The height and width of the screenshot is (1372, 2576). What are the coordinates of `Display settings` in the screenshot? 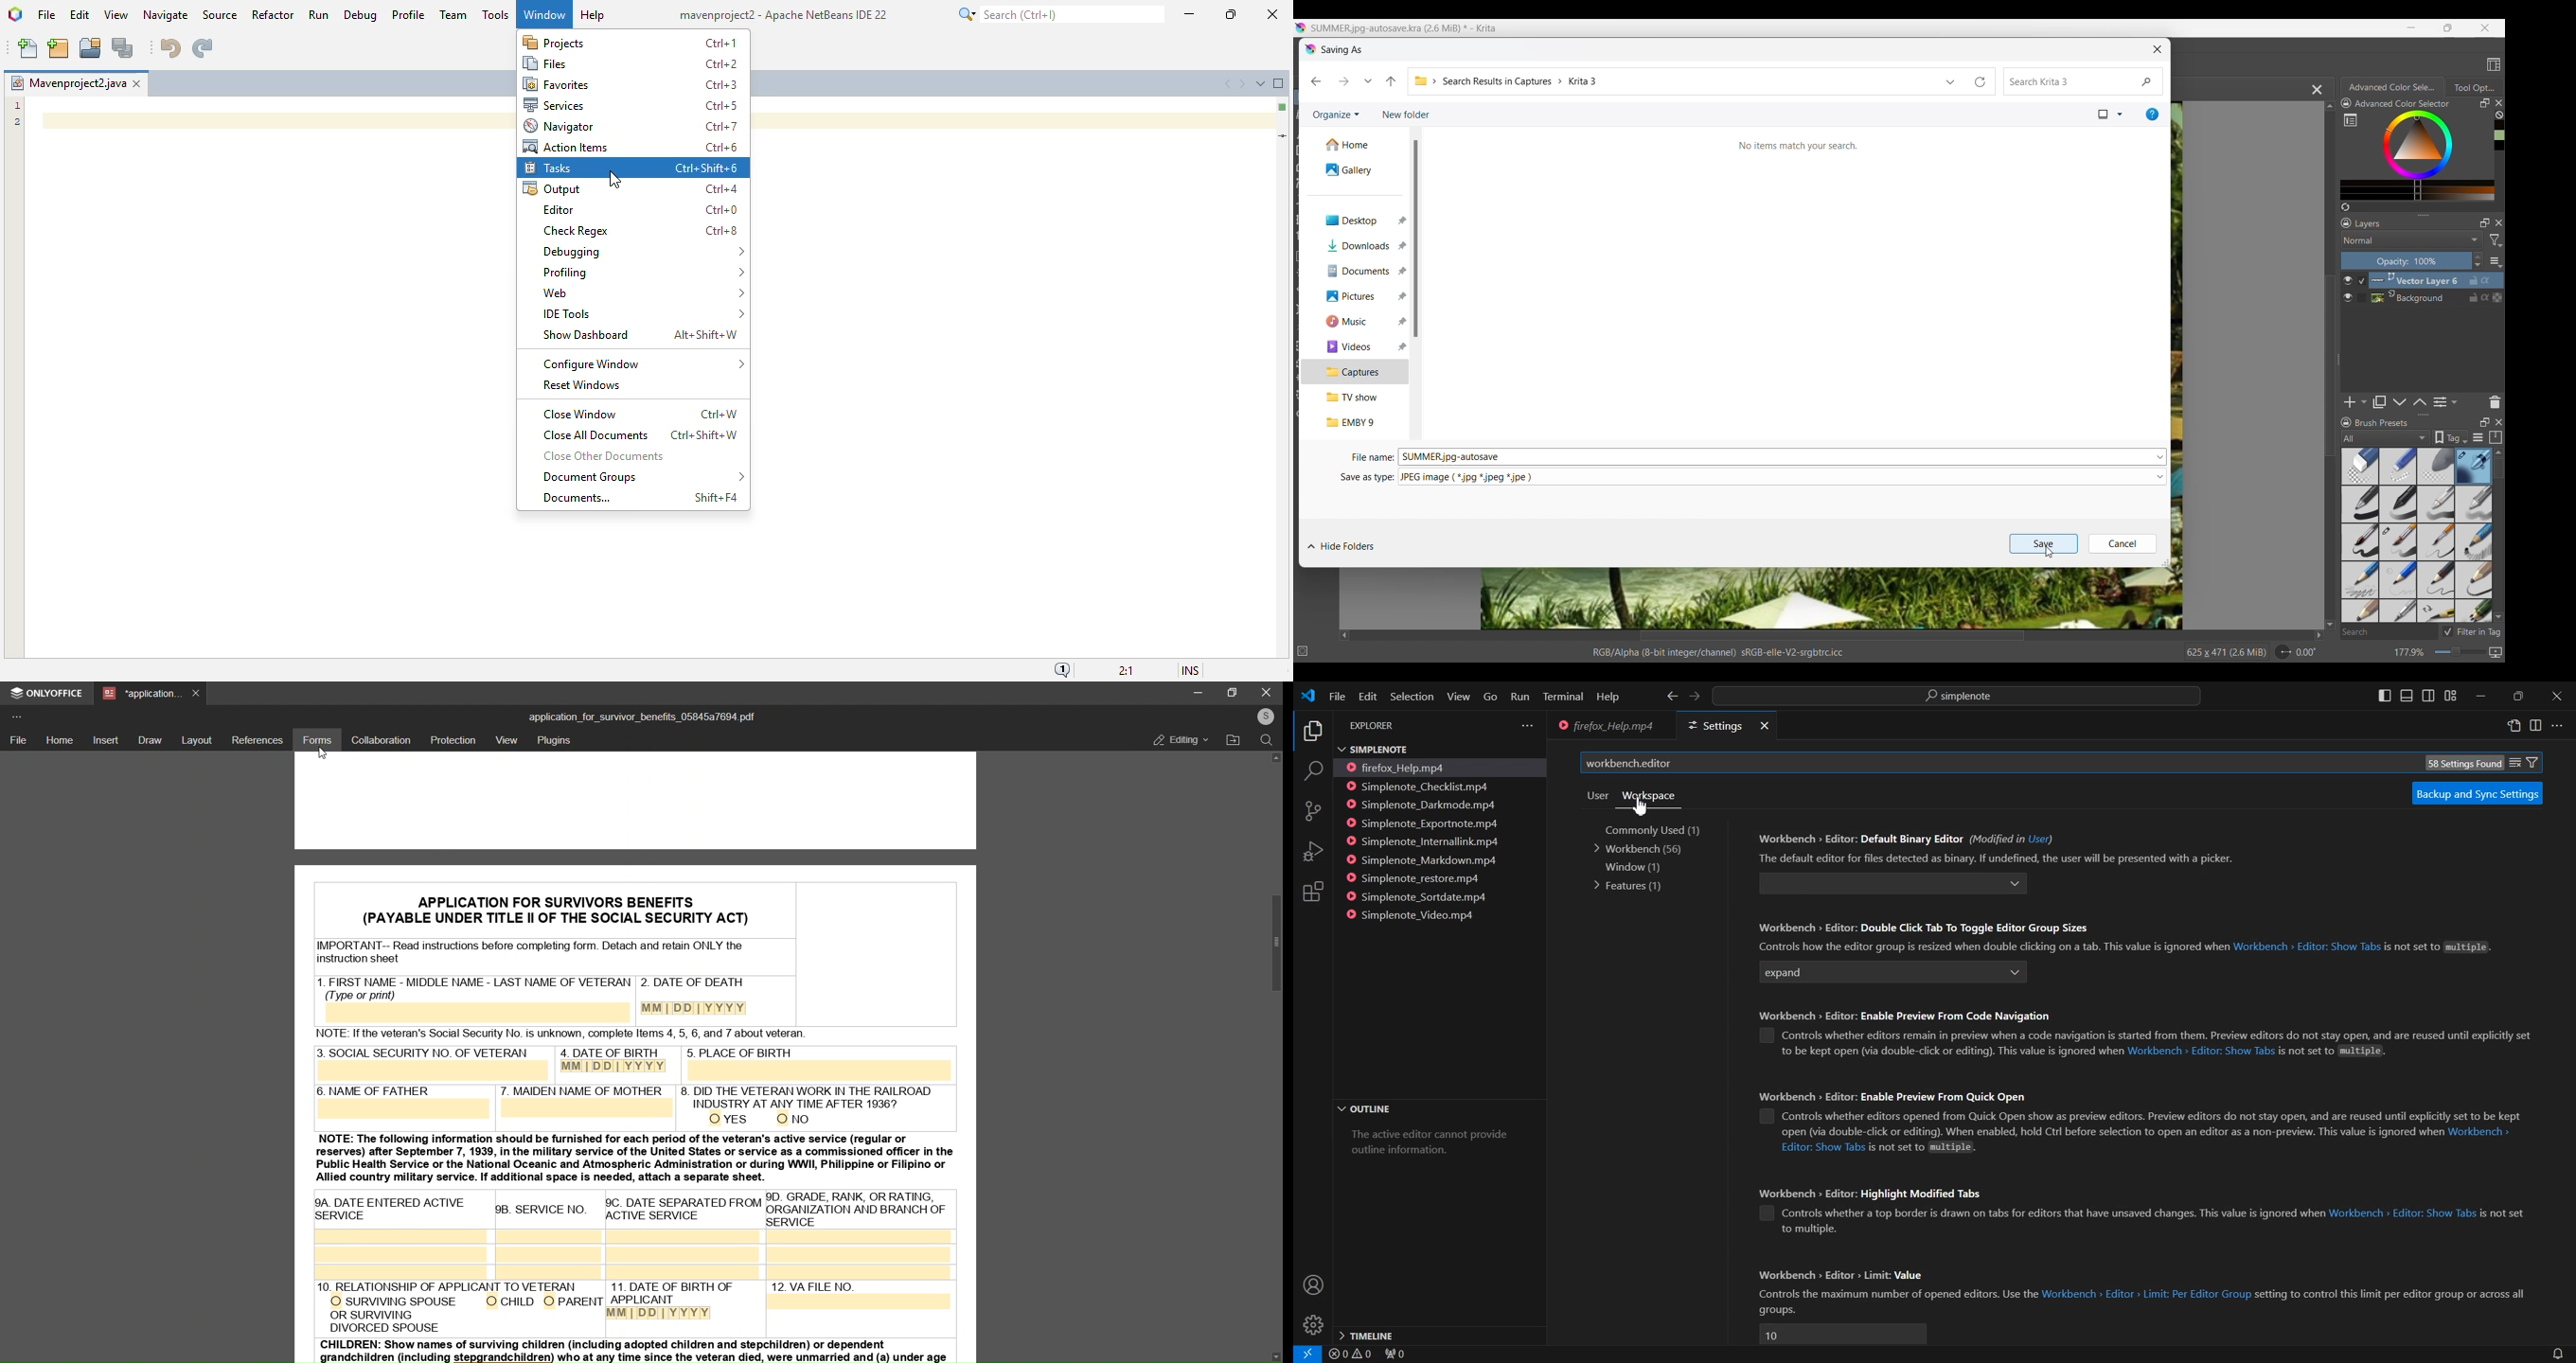 It's located at (2478, 437).